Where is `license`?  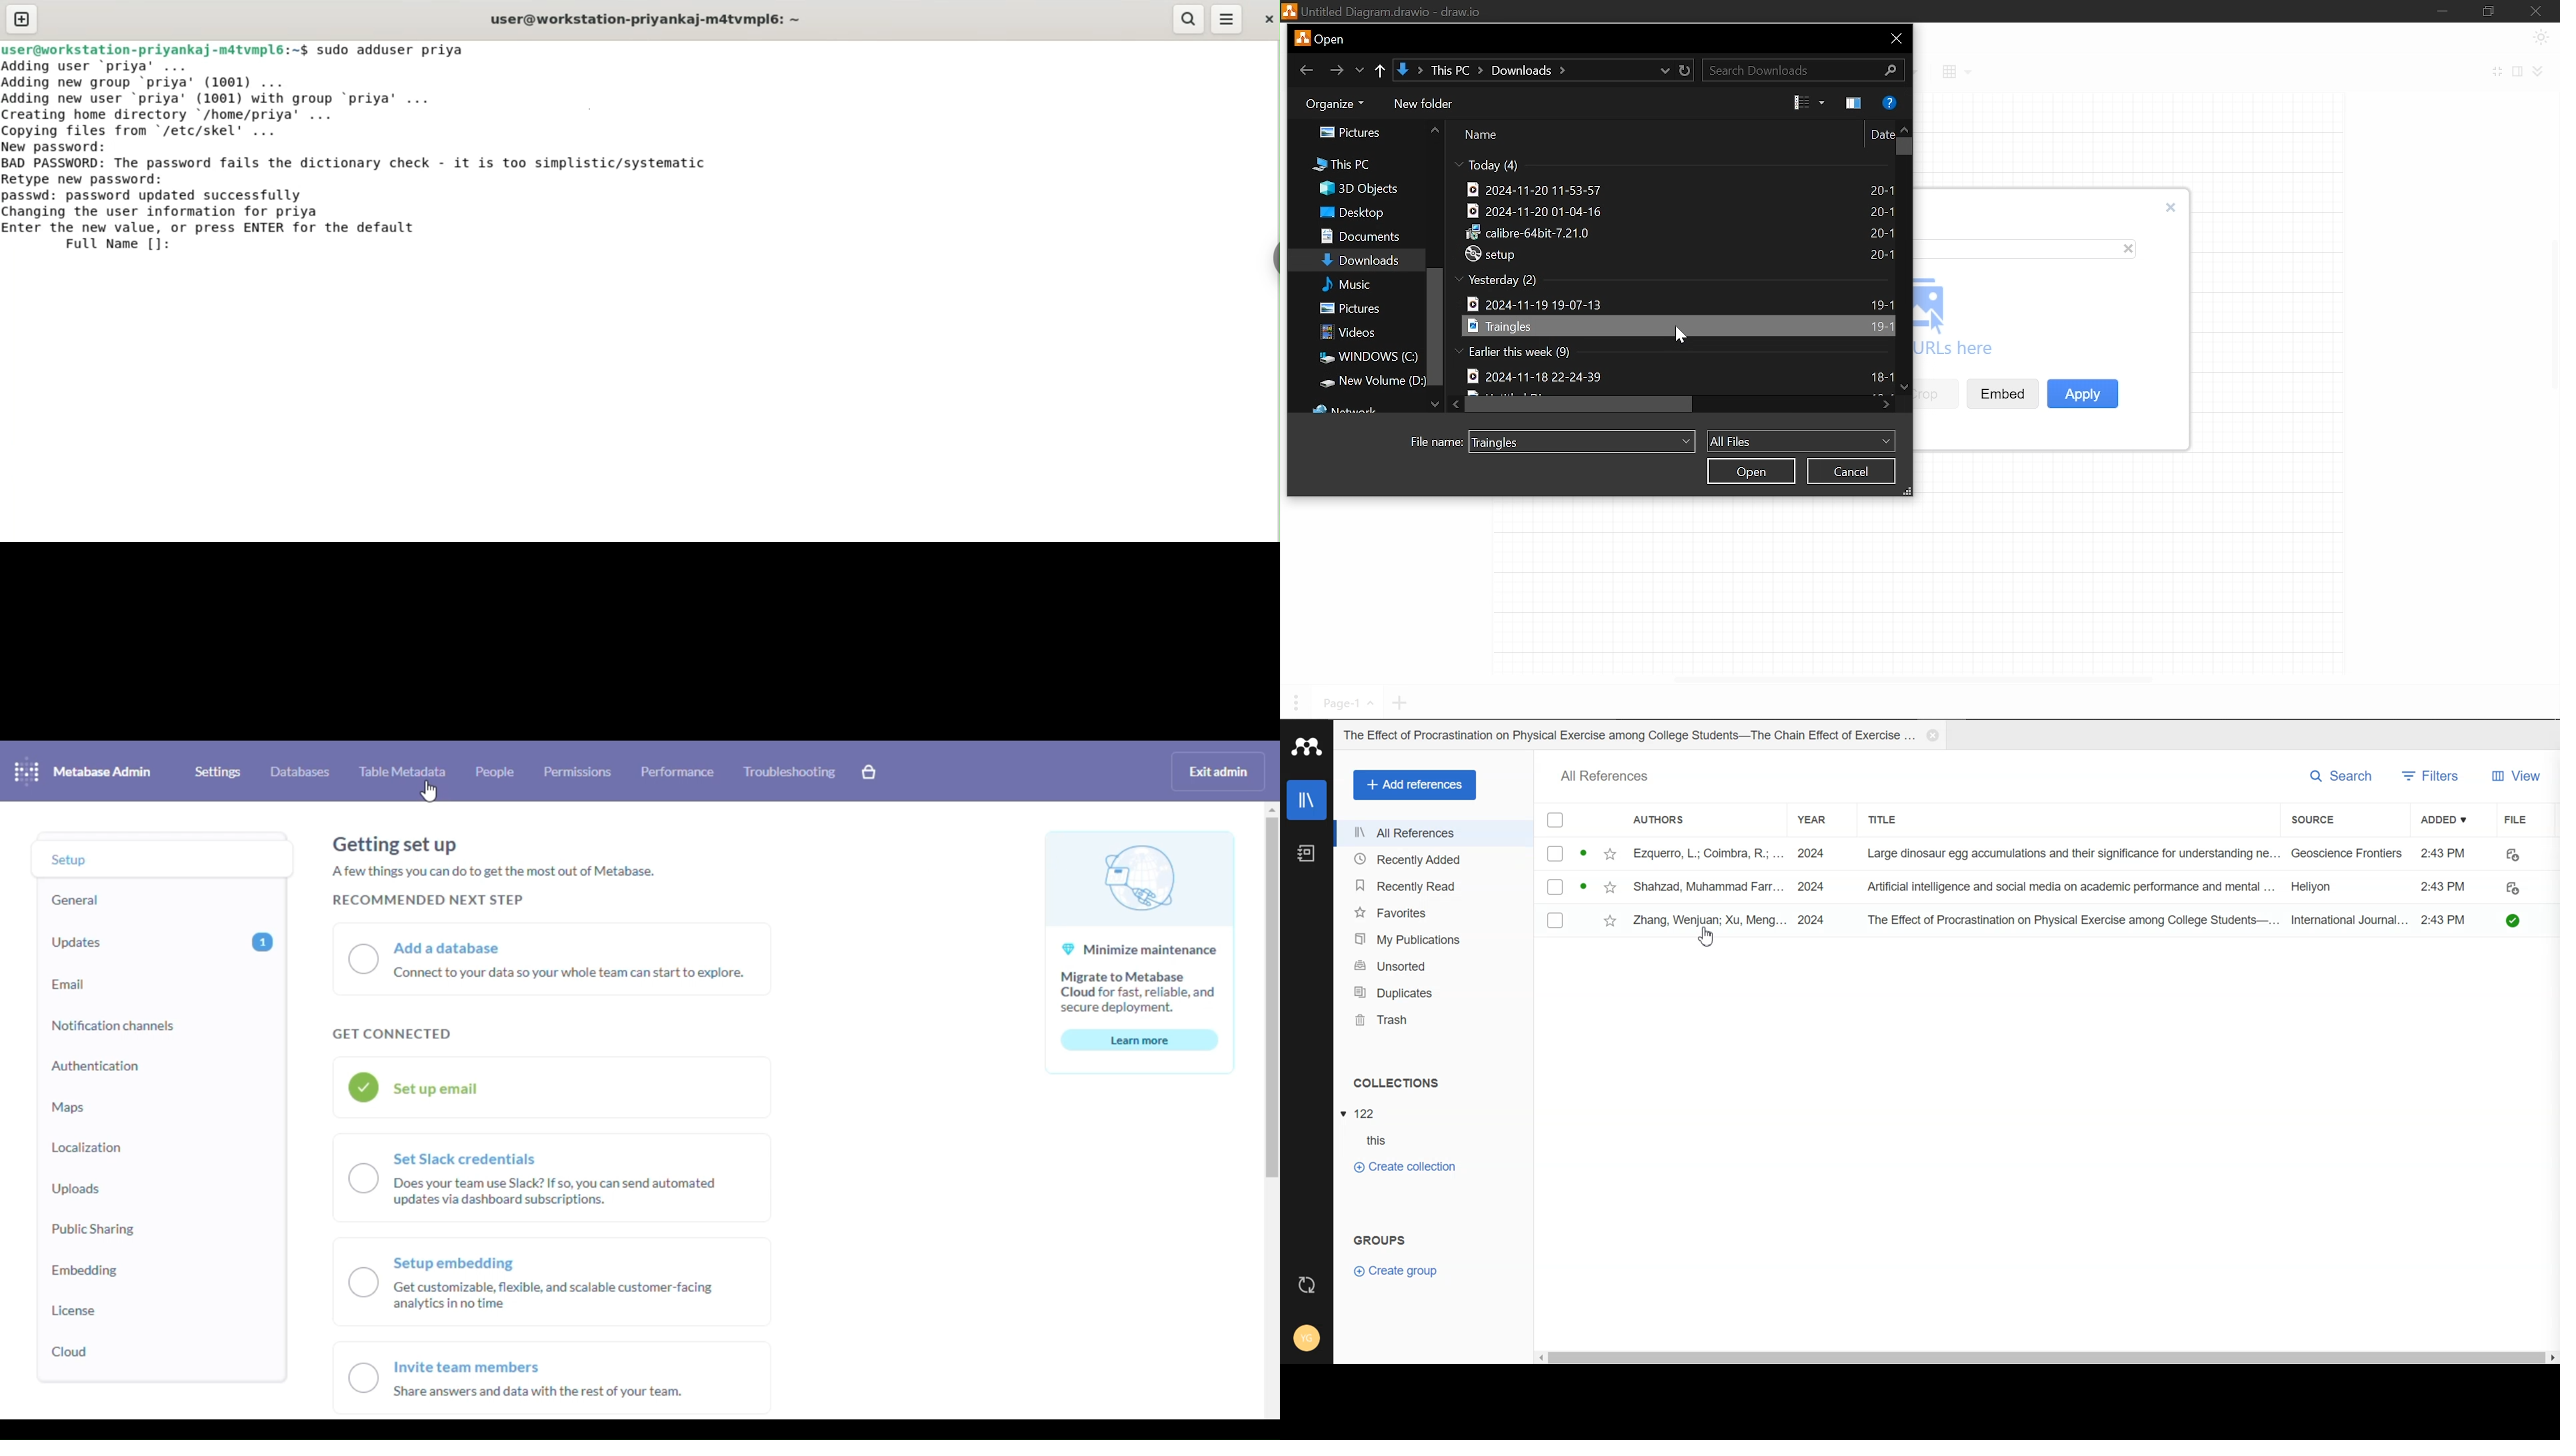
license is located at coordinates (75, 1311).